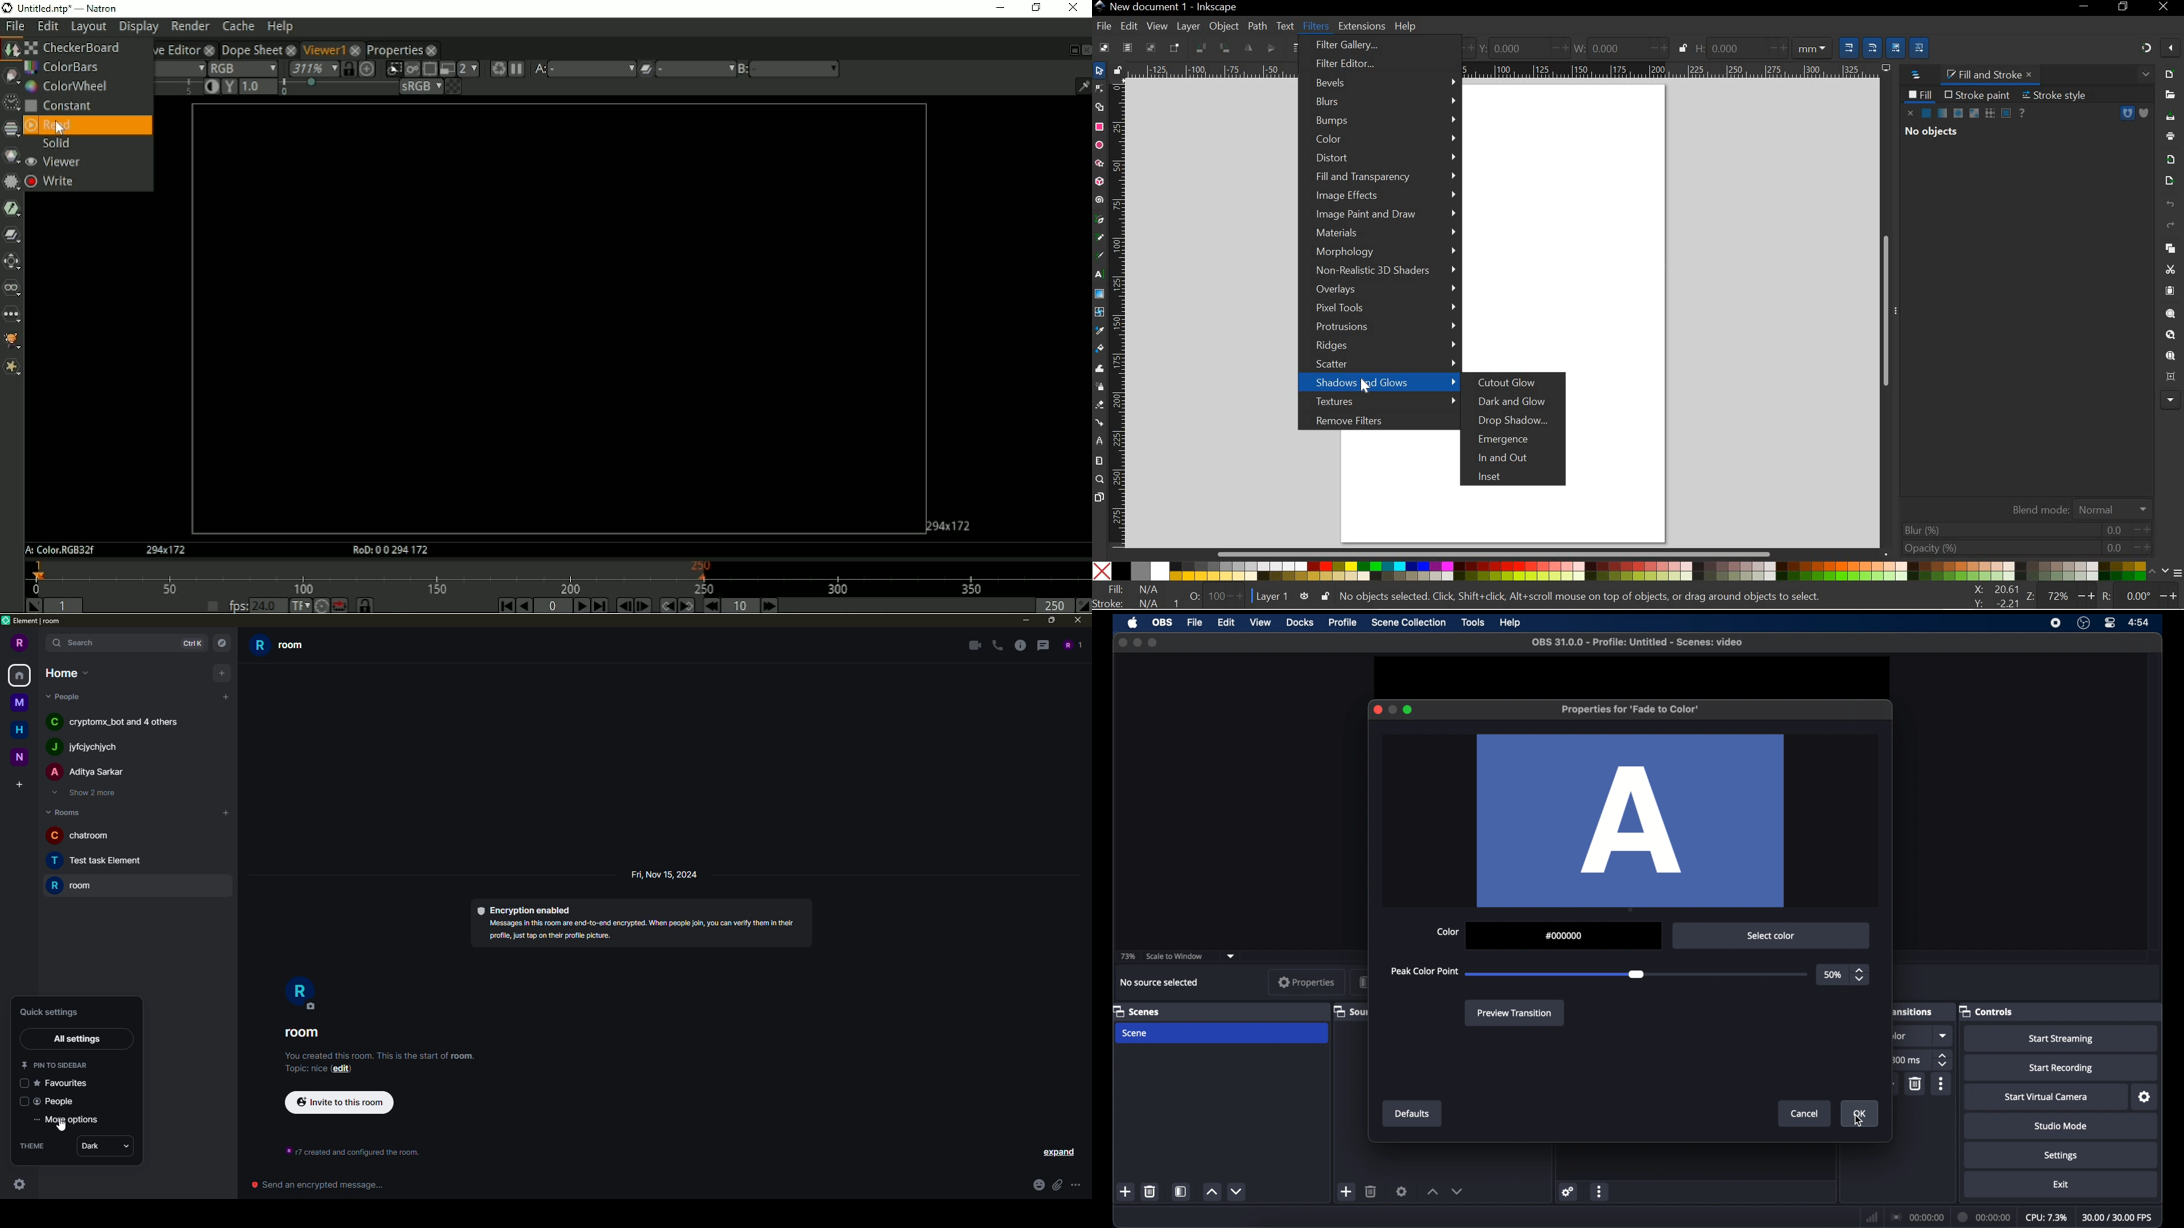 The width and height of the screenshot is (2184, 1232). What do you see at coordinates (2047, 1218) in the screenshot?
I see `cpu` at bounding box center [2047, 1218].